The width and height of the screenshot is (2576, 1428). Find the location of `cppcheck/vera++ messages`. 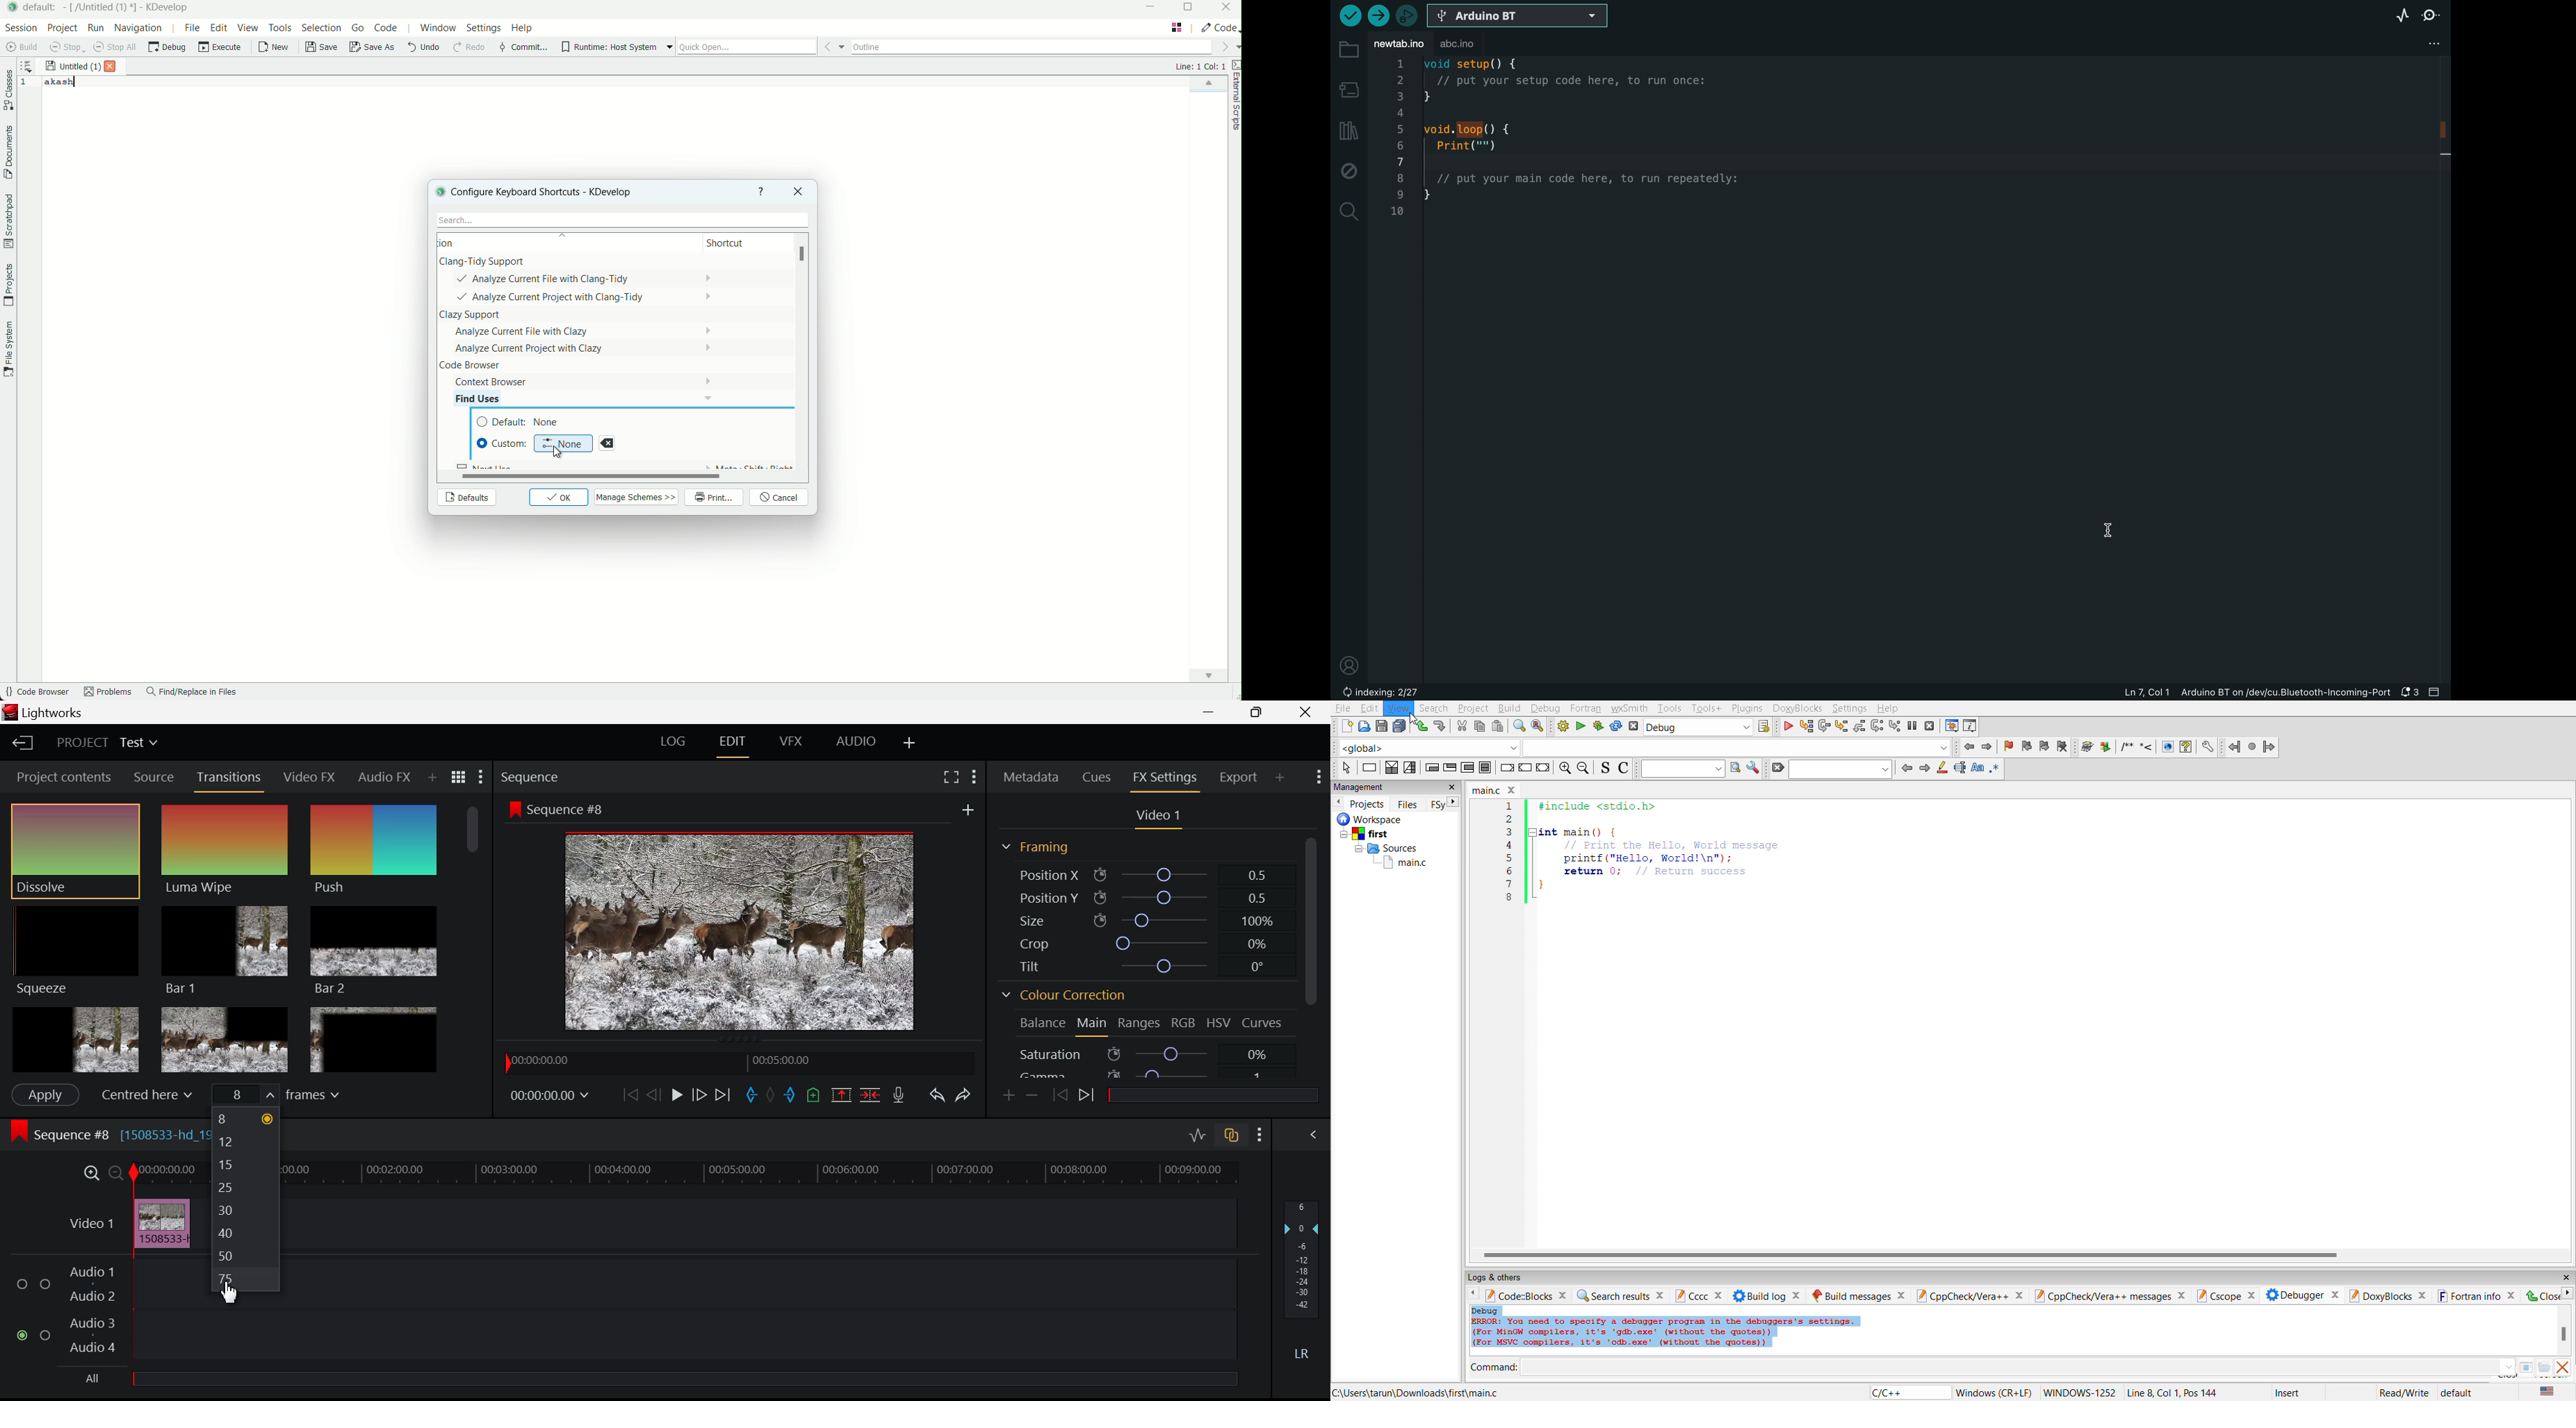

cppcheck/vera++ messages is located at coordinates (2110, 1293).